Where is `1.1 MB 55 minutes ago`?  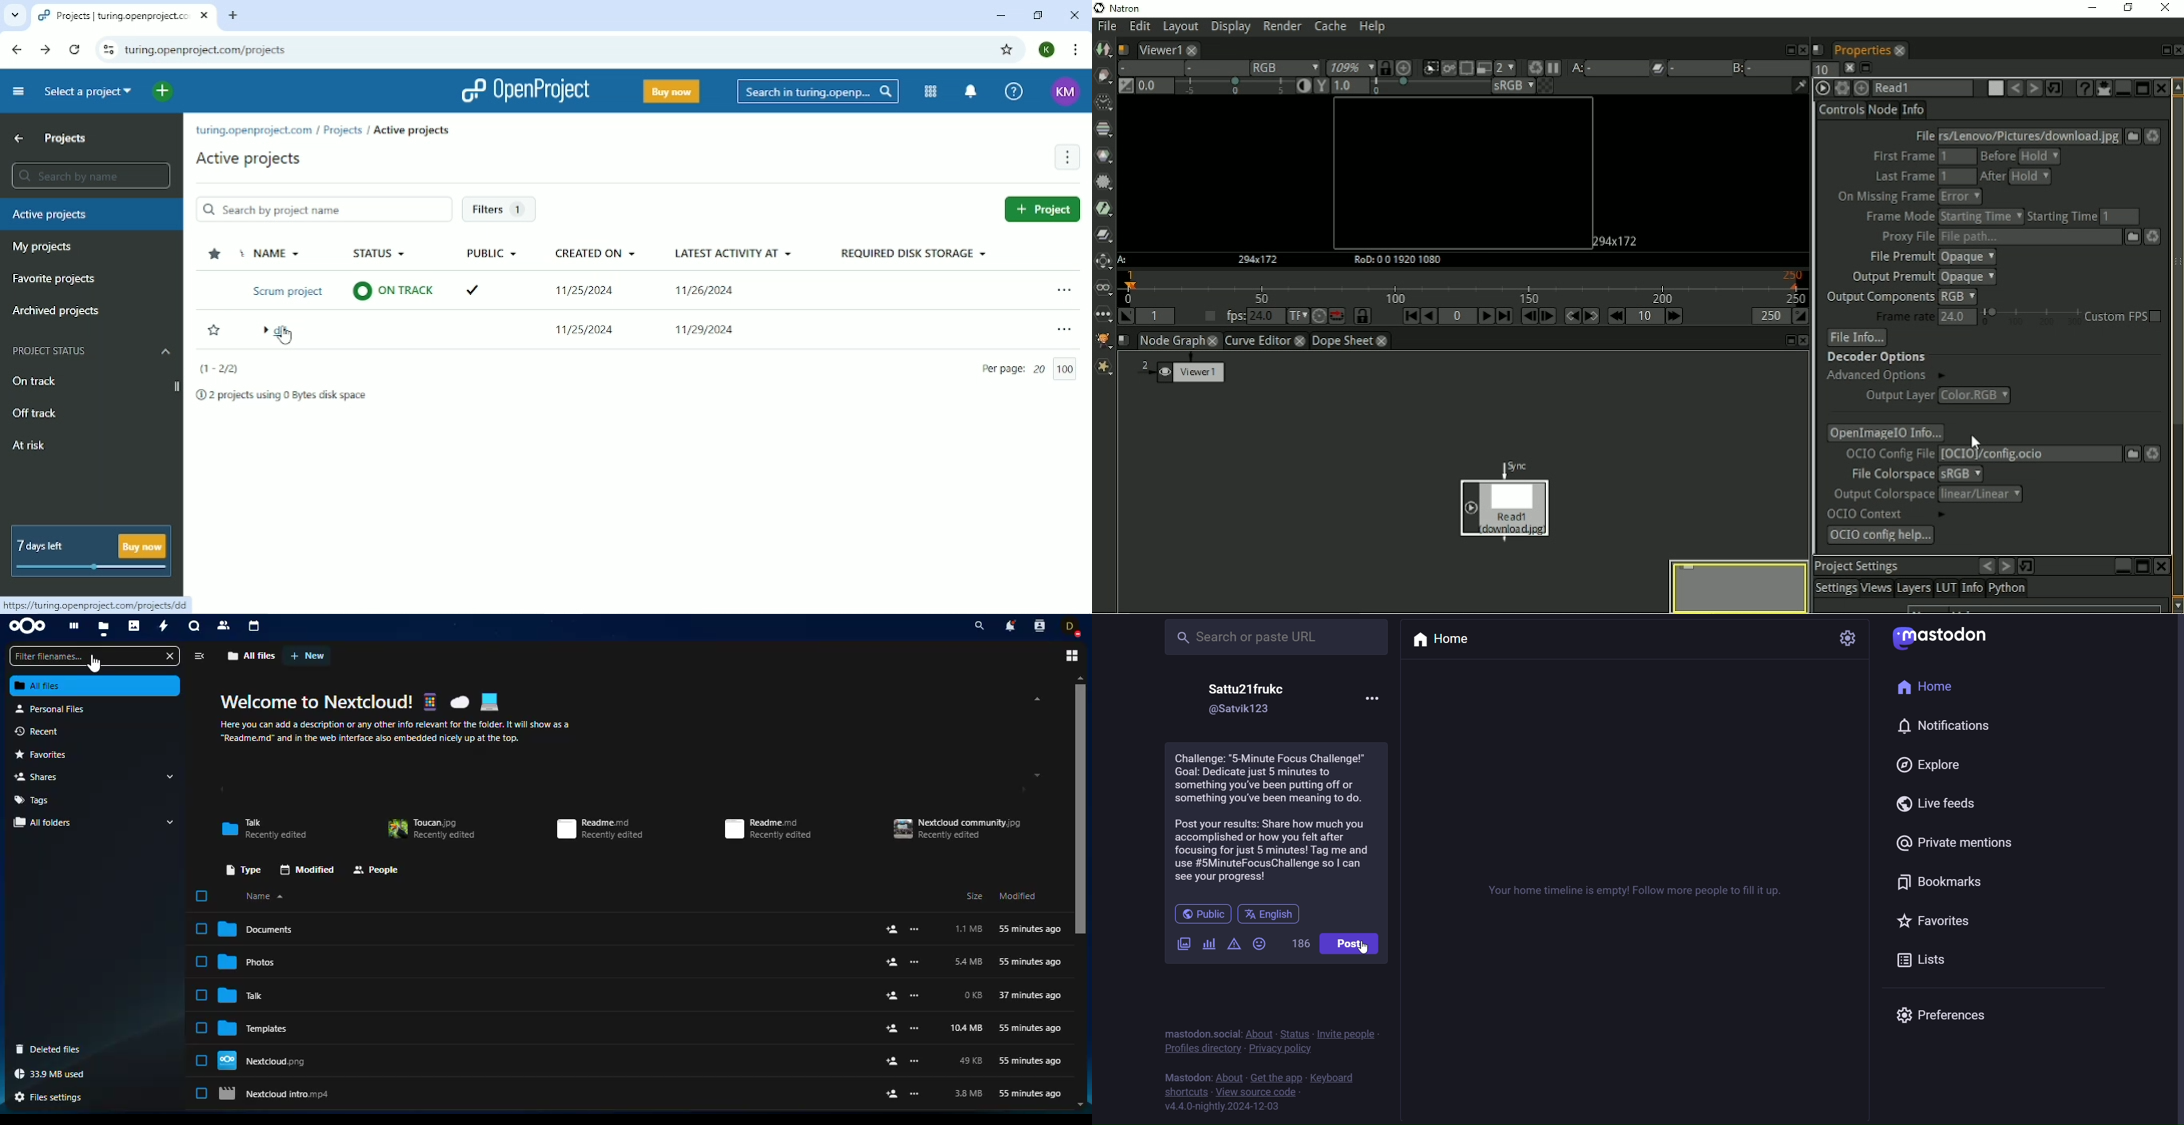 1.1 MB 55 minutes ago is located at coordinates (1007, 929).